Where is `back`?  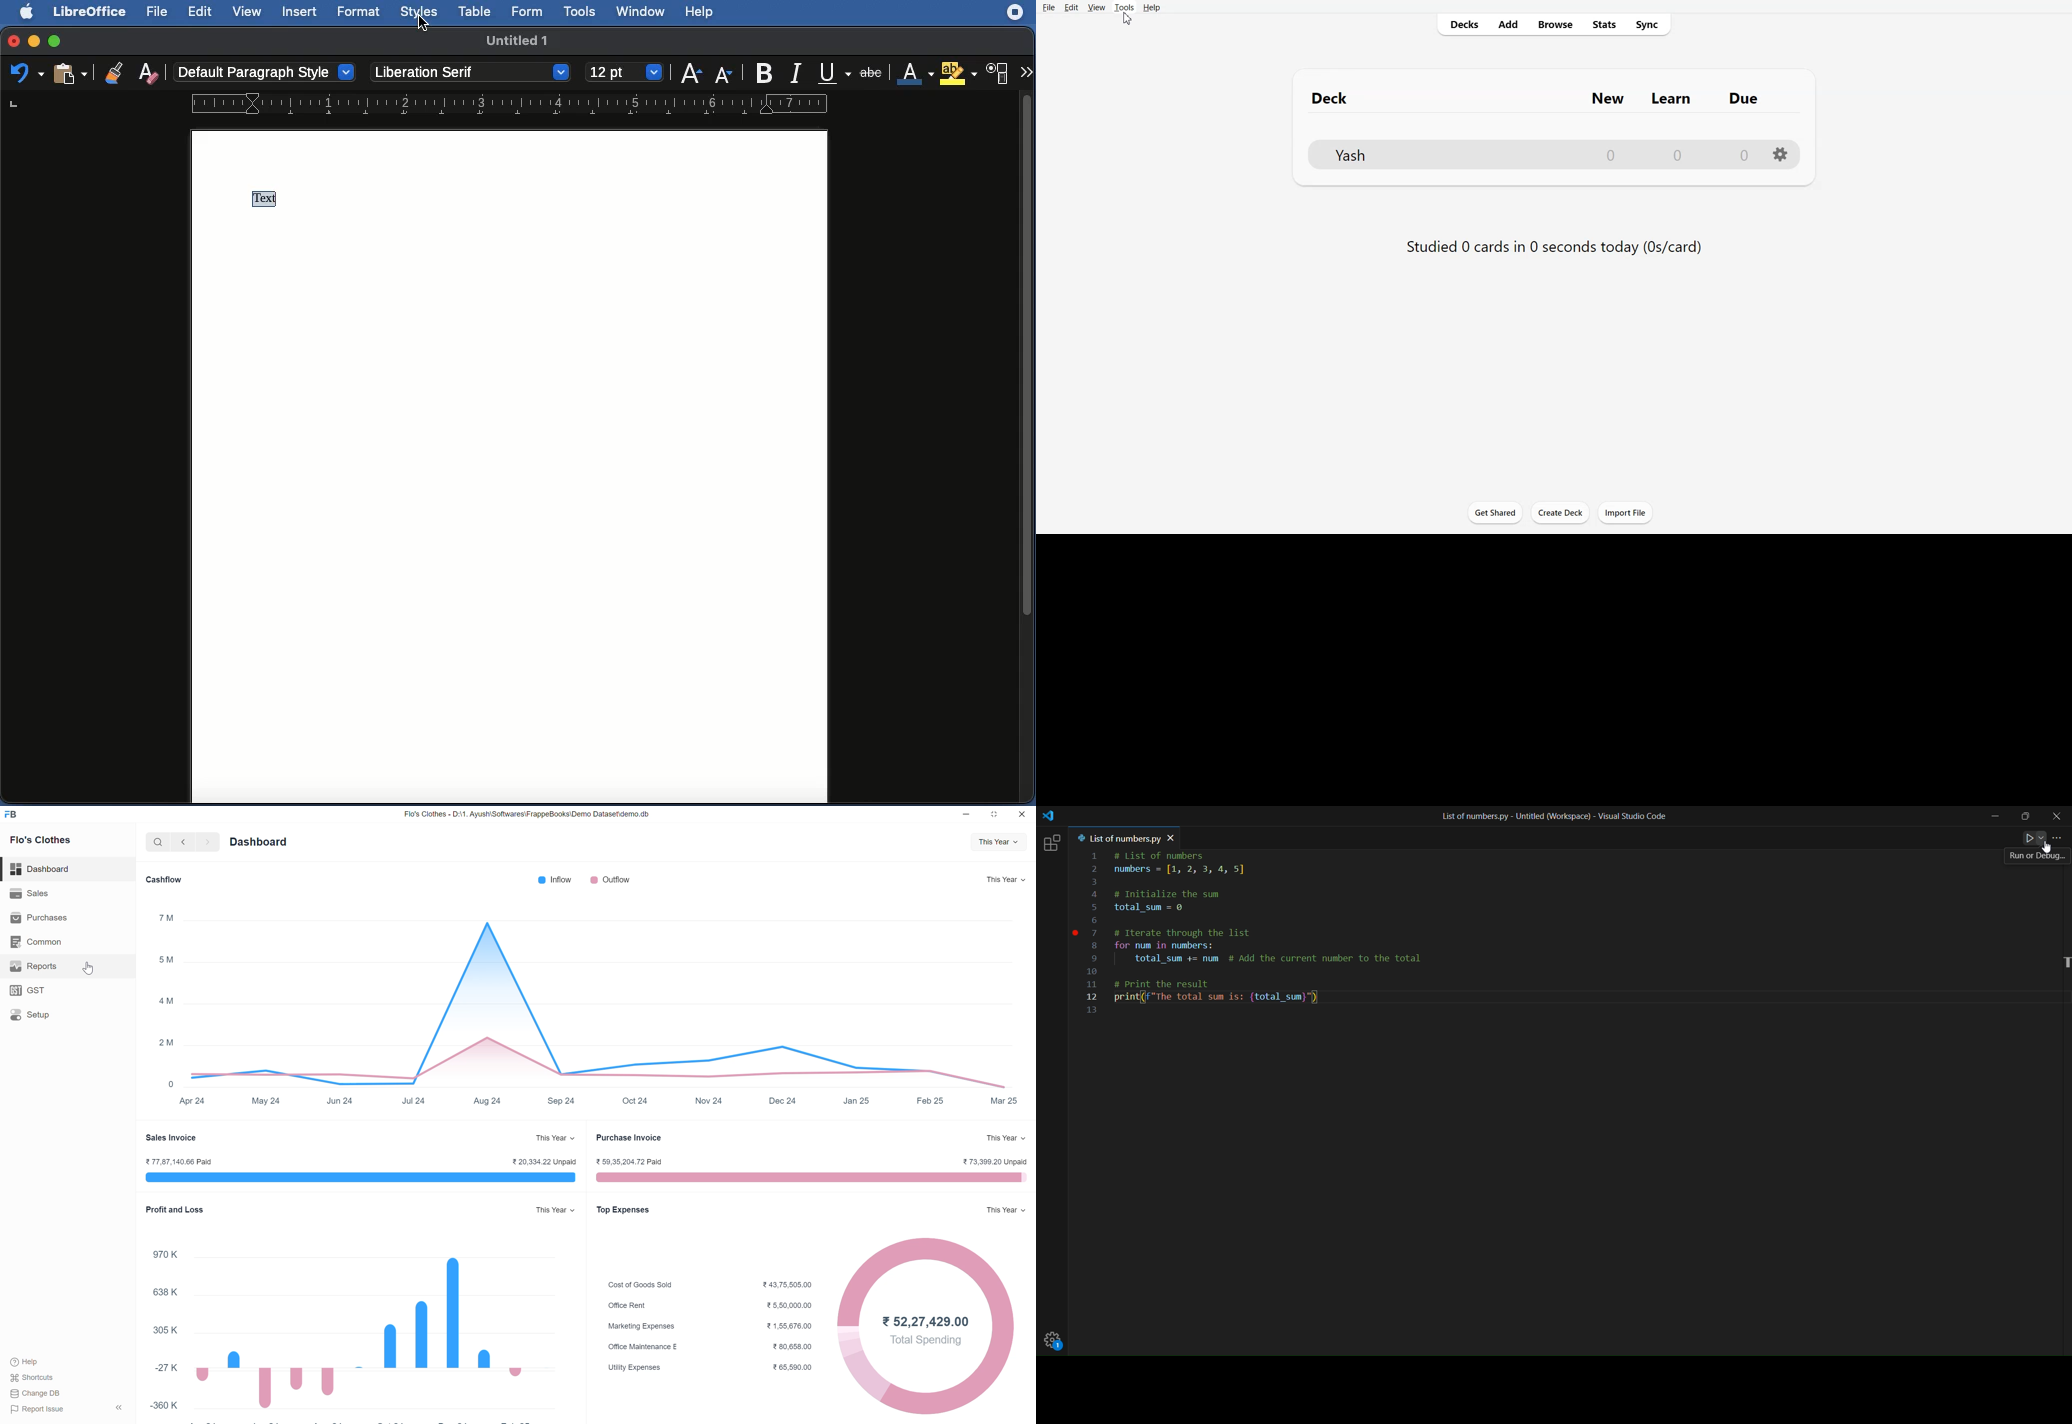 back is located at coordinates (183, 843).